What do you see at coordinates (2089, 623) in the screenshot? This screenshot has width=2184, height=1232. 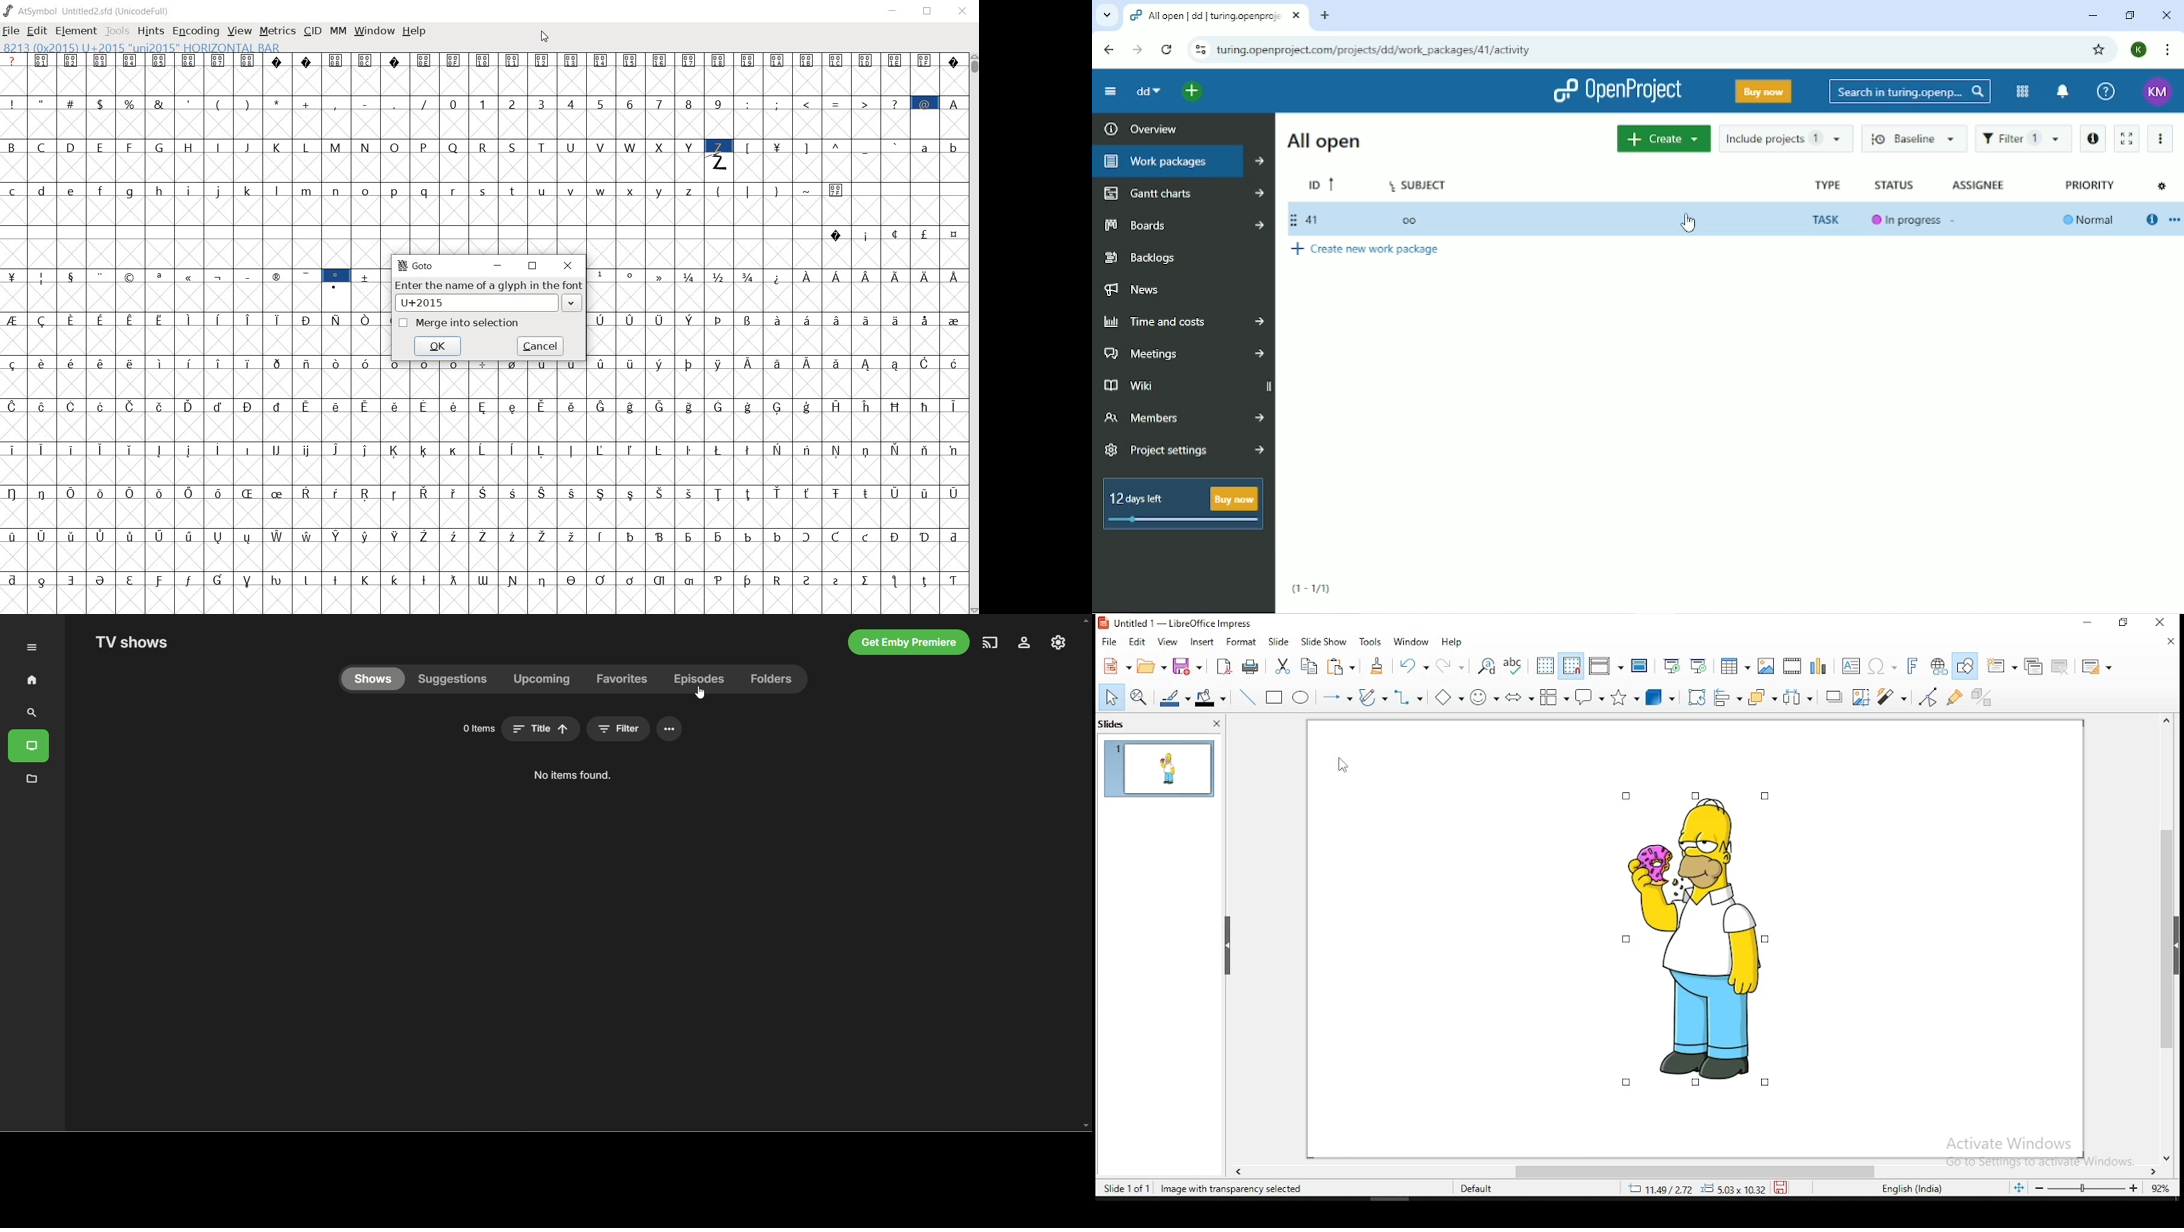 I see `minimize` at bounding box center [2089, 623].